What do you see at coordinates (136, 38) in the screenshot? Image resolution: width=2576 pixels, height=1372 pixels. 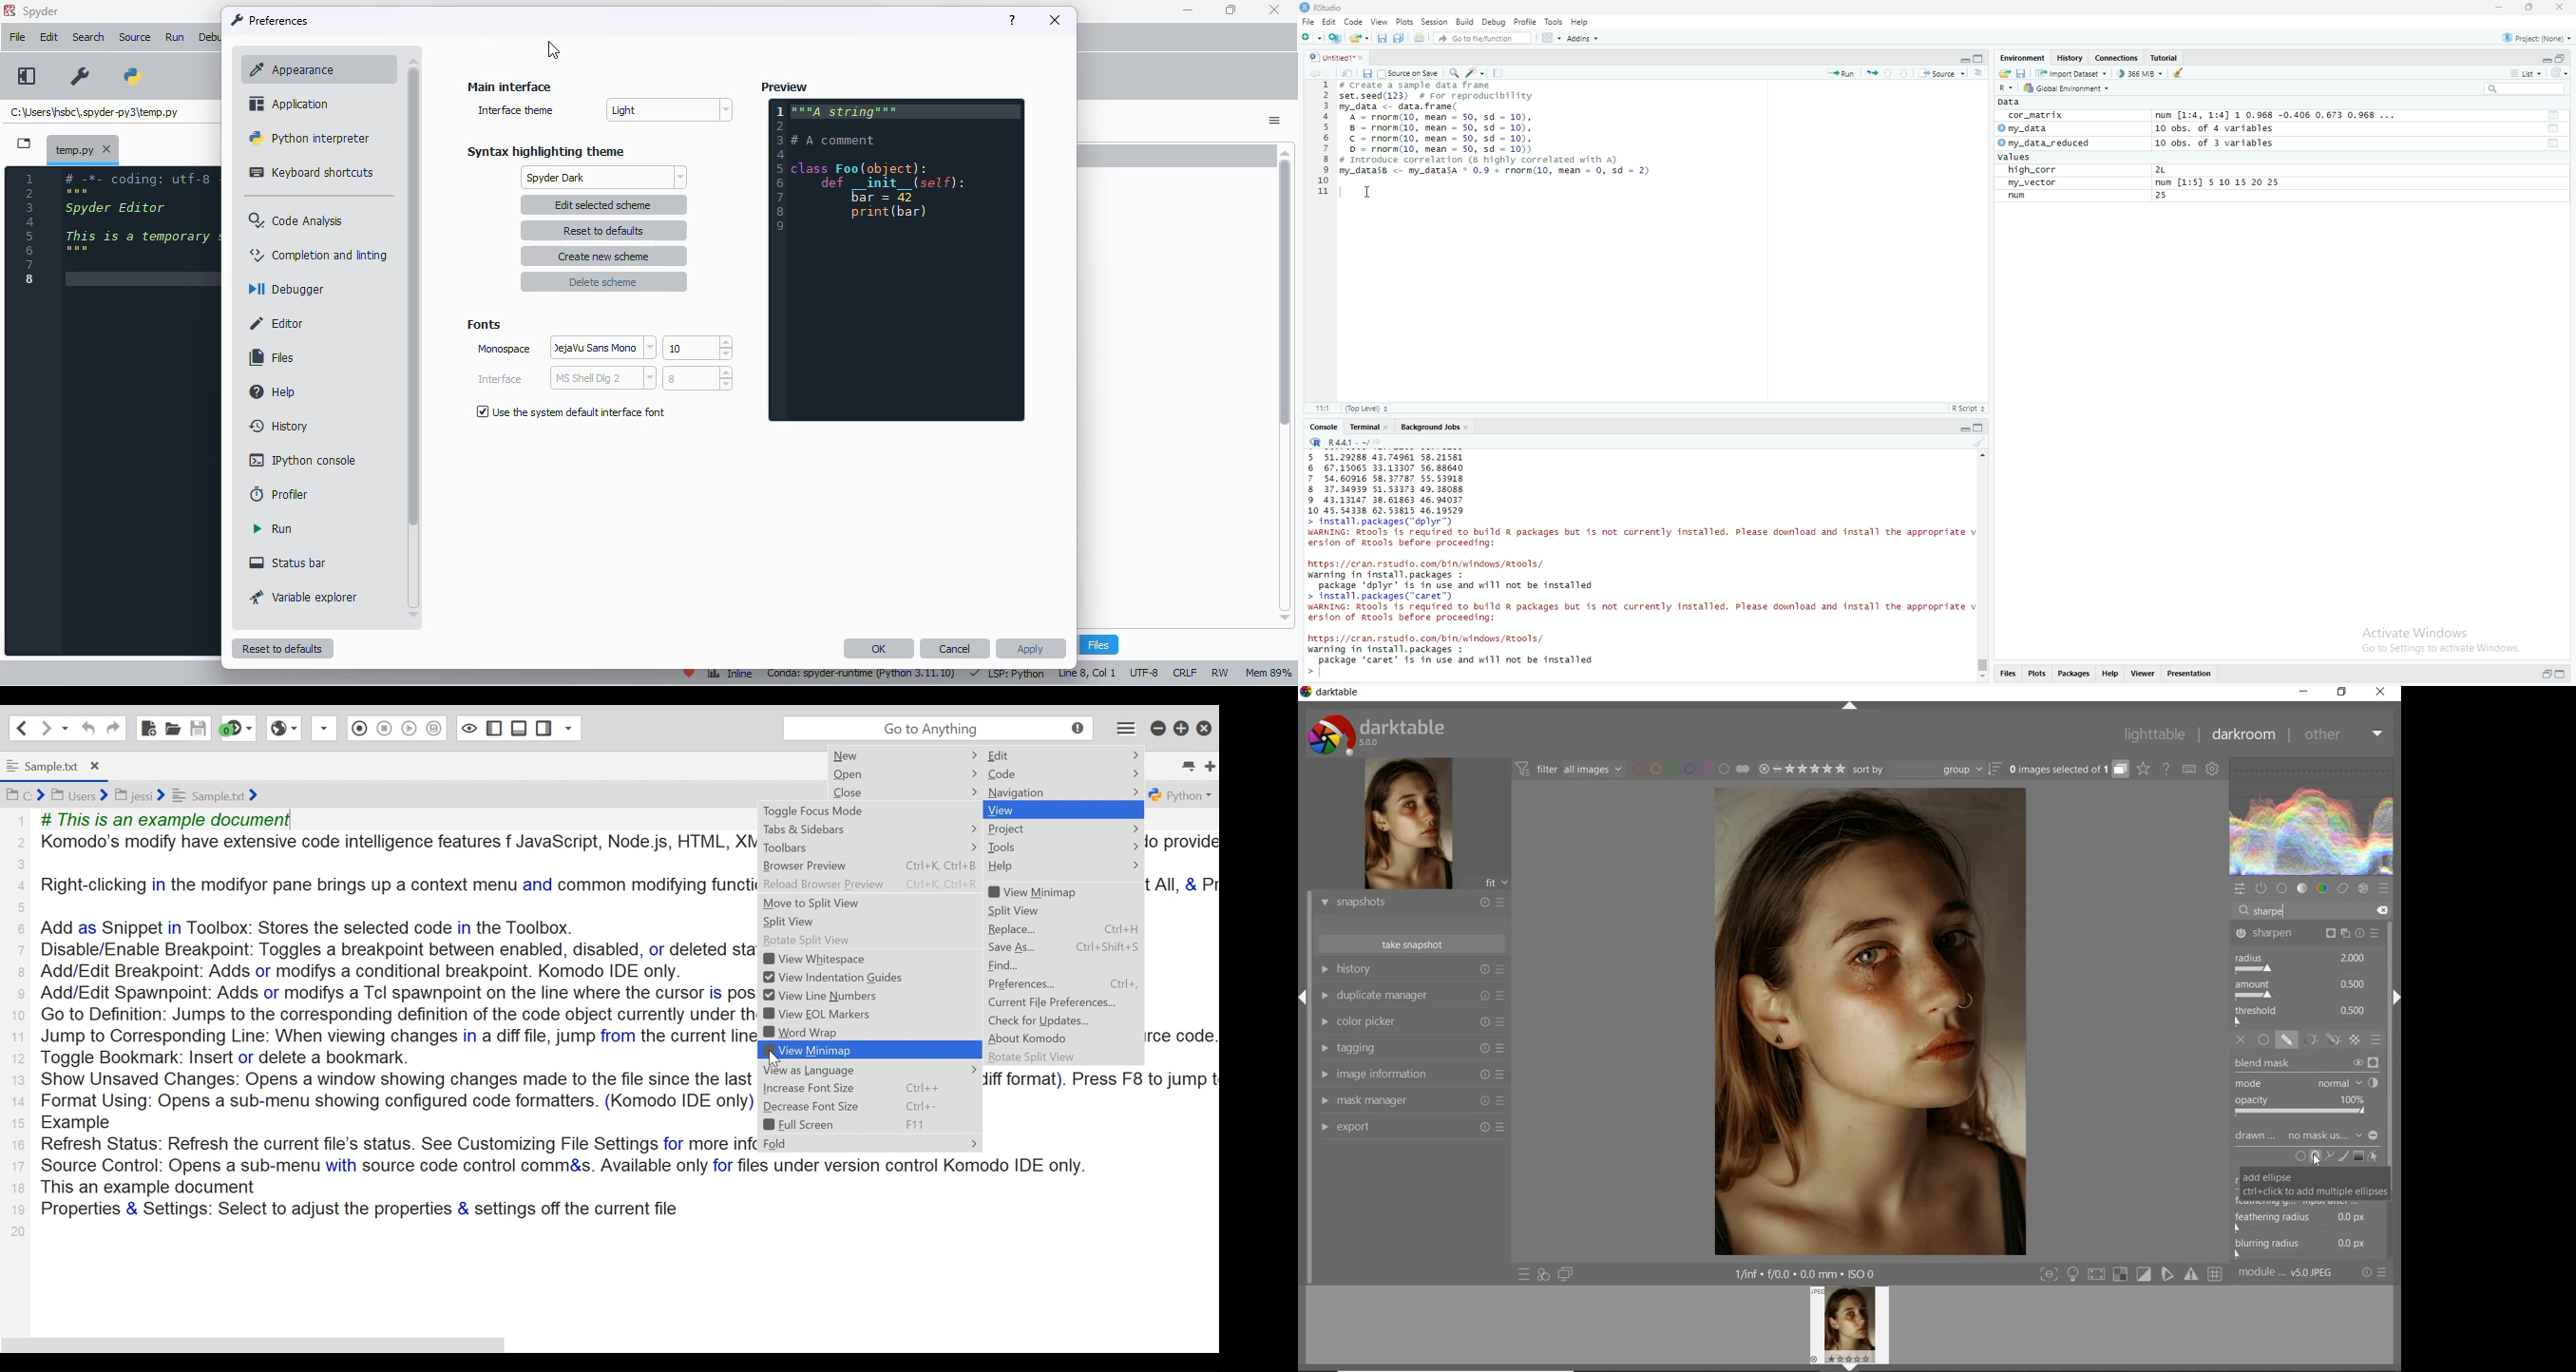 I see `source` at bounding box center [136, 38].